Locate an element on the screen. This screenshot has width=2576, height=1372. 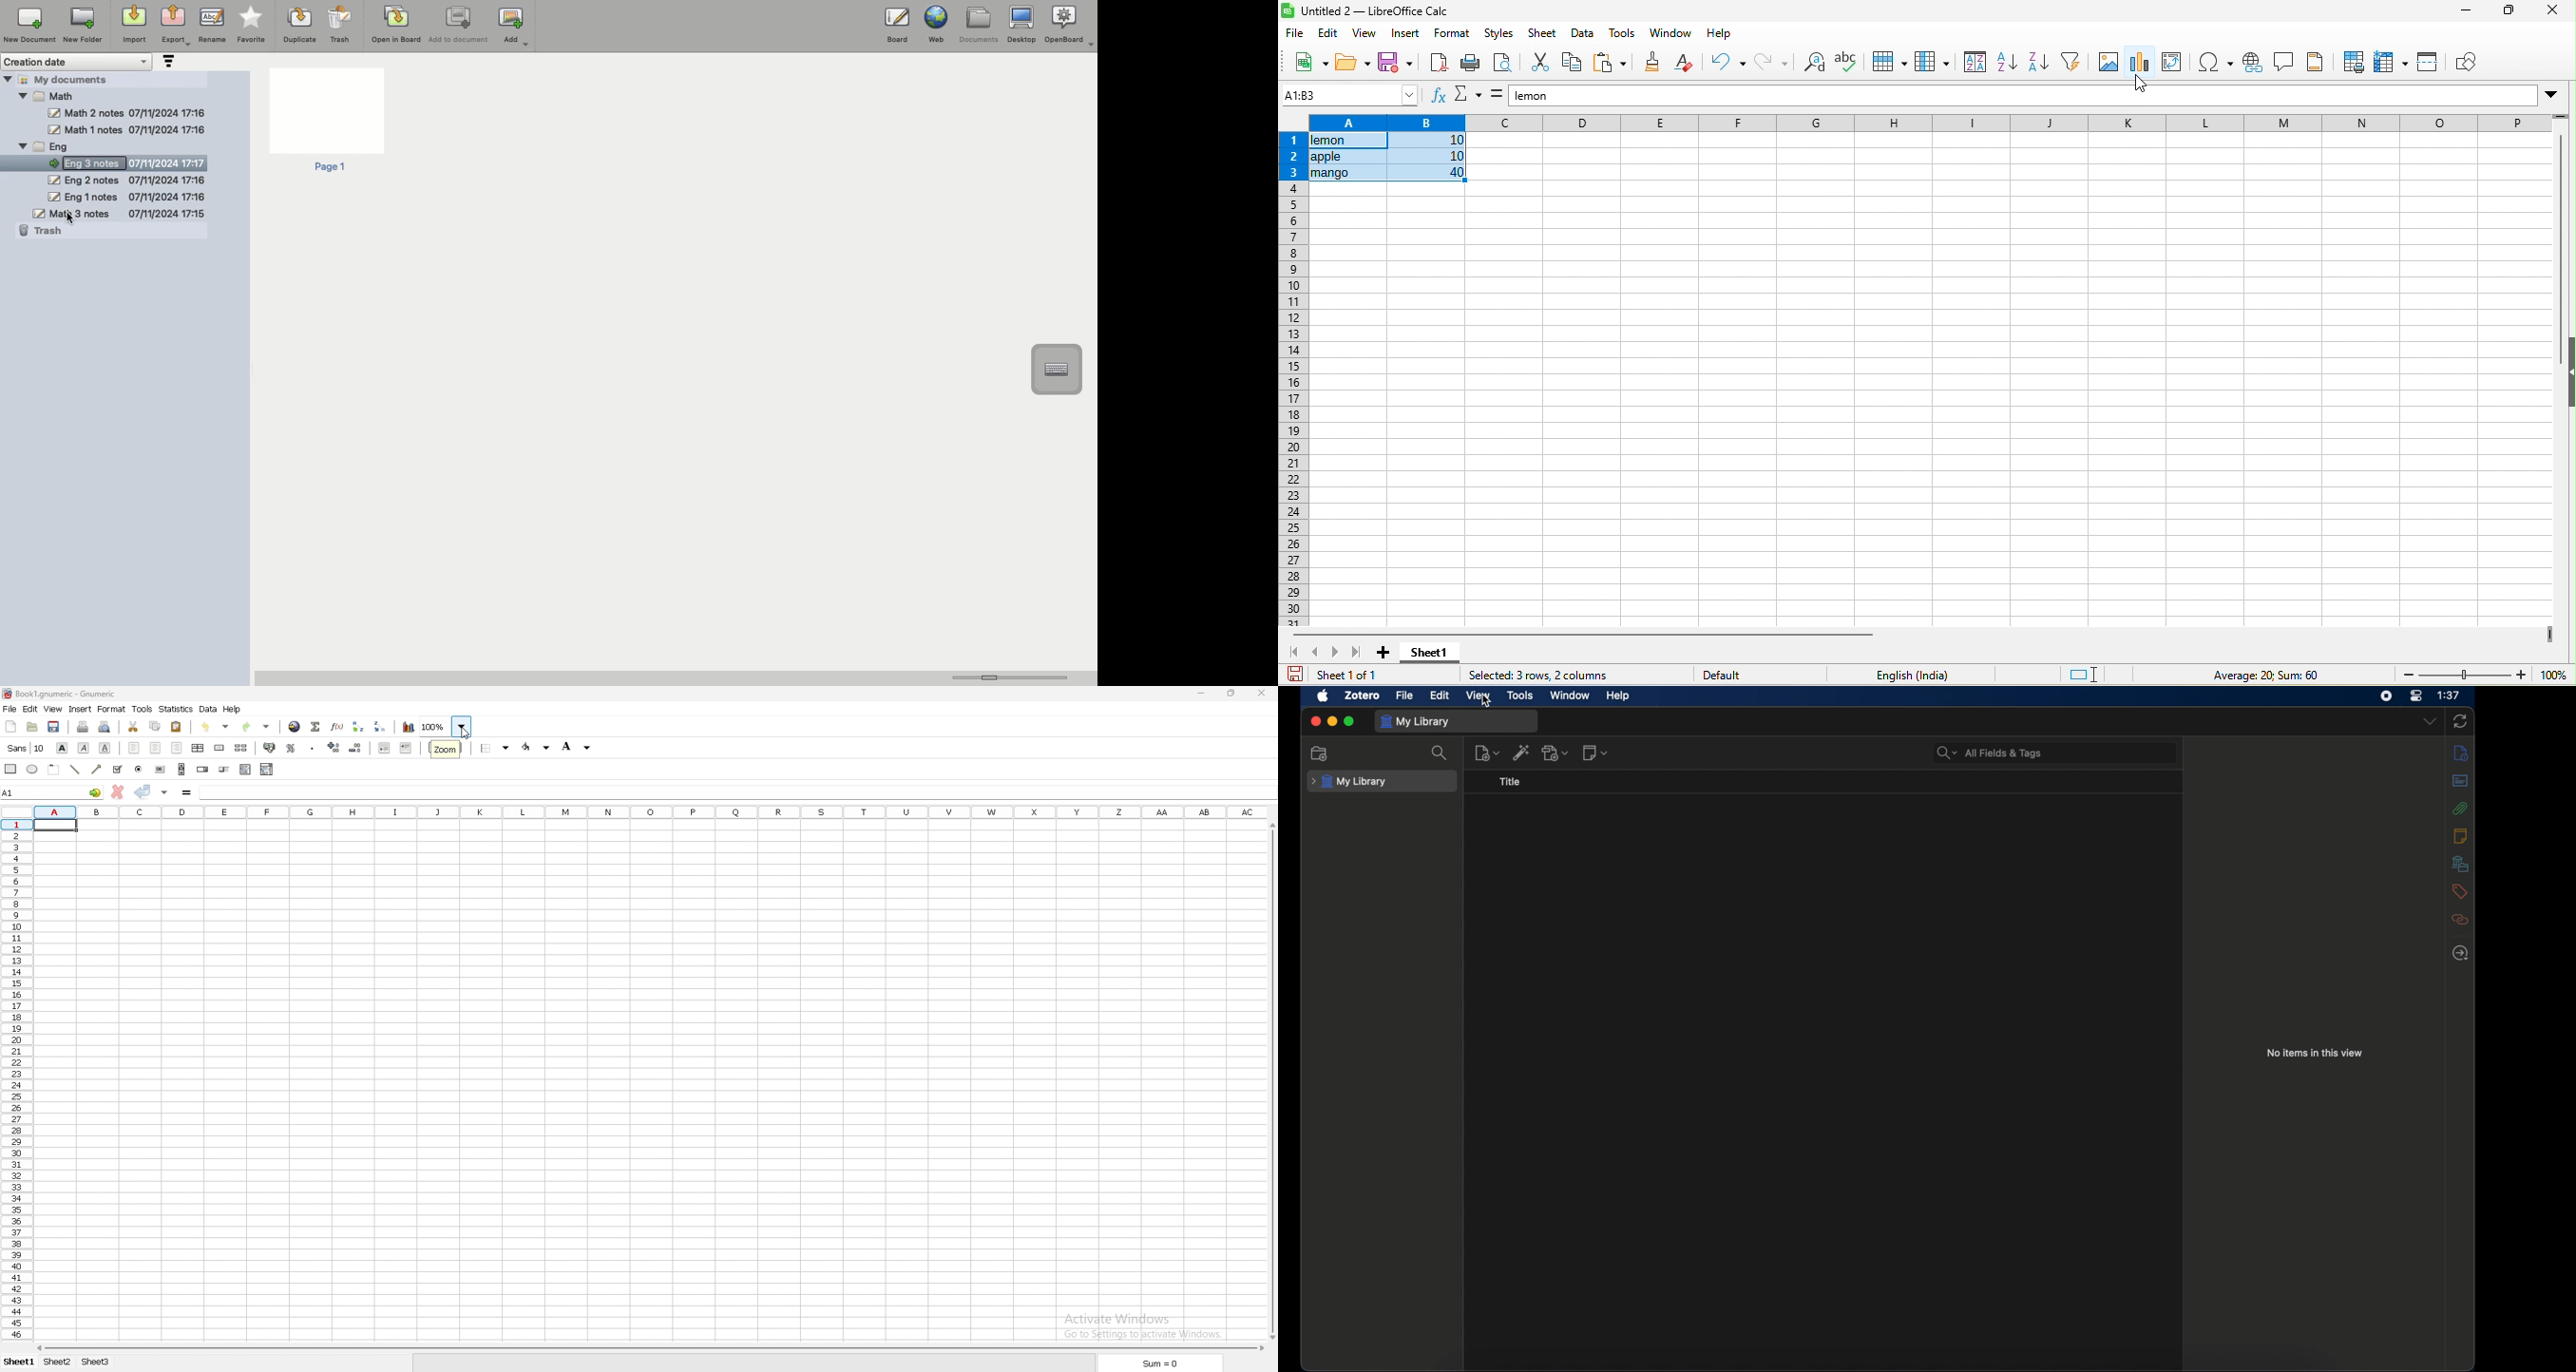
Trash is located at coordinates (41, 230).